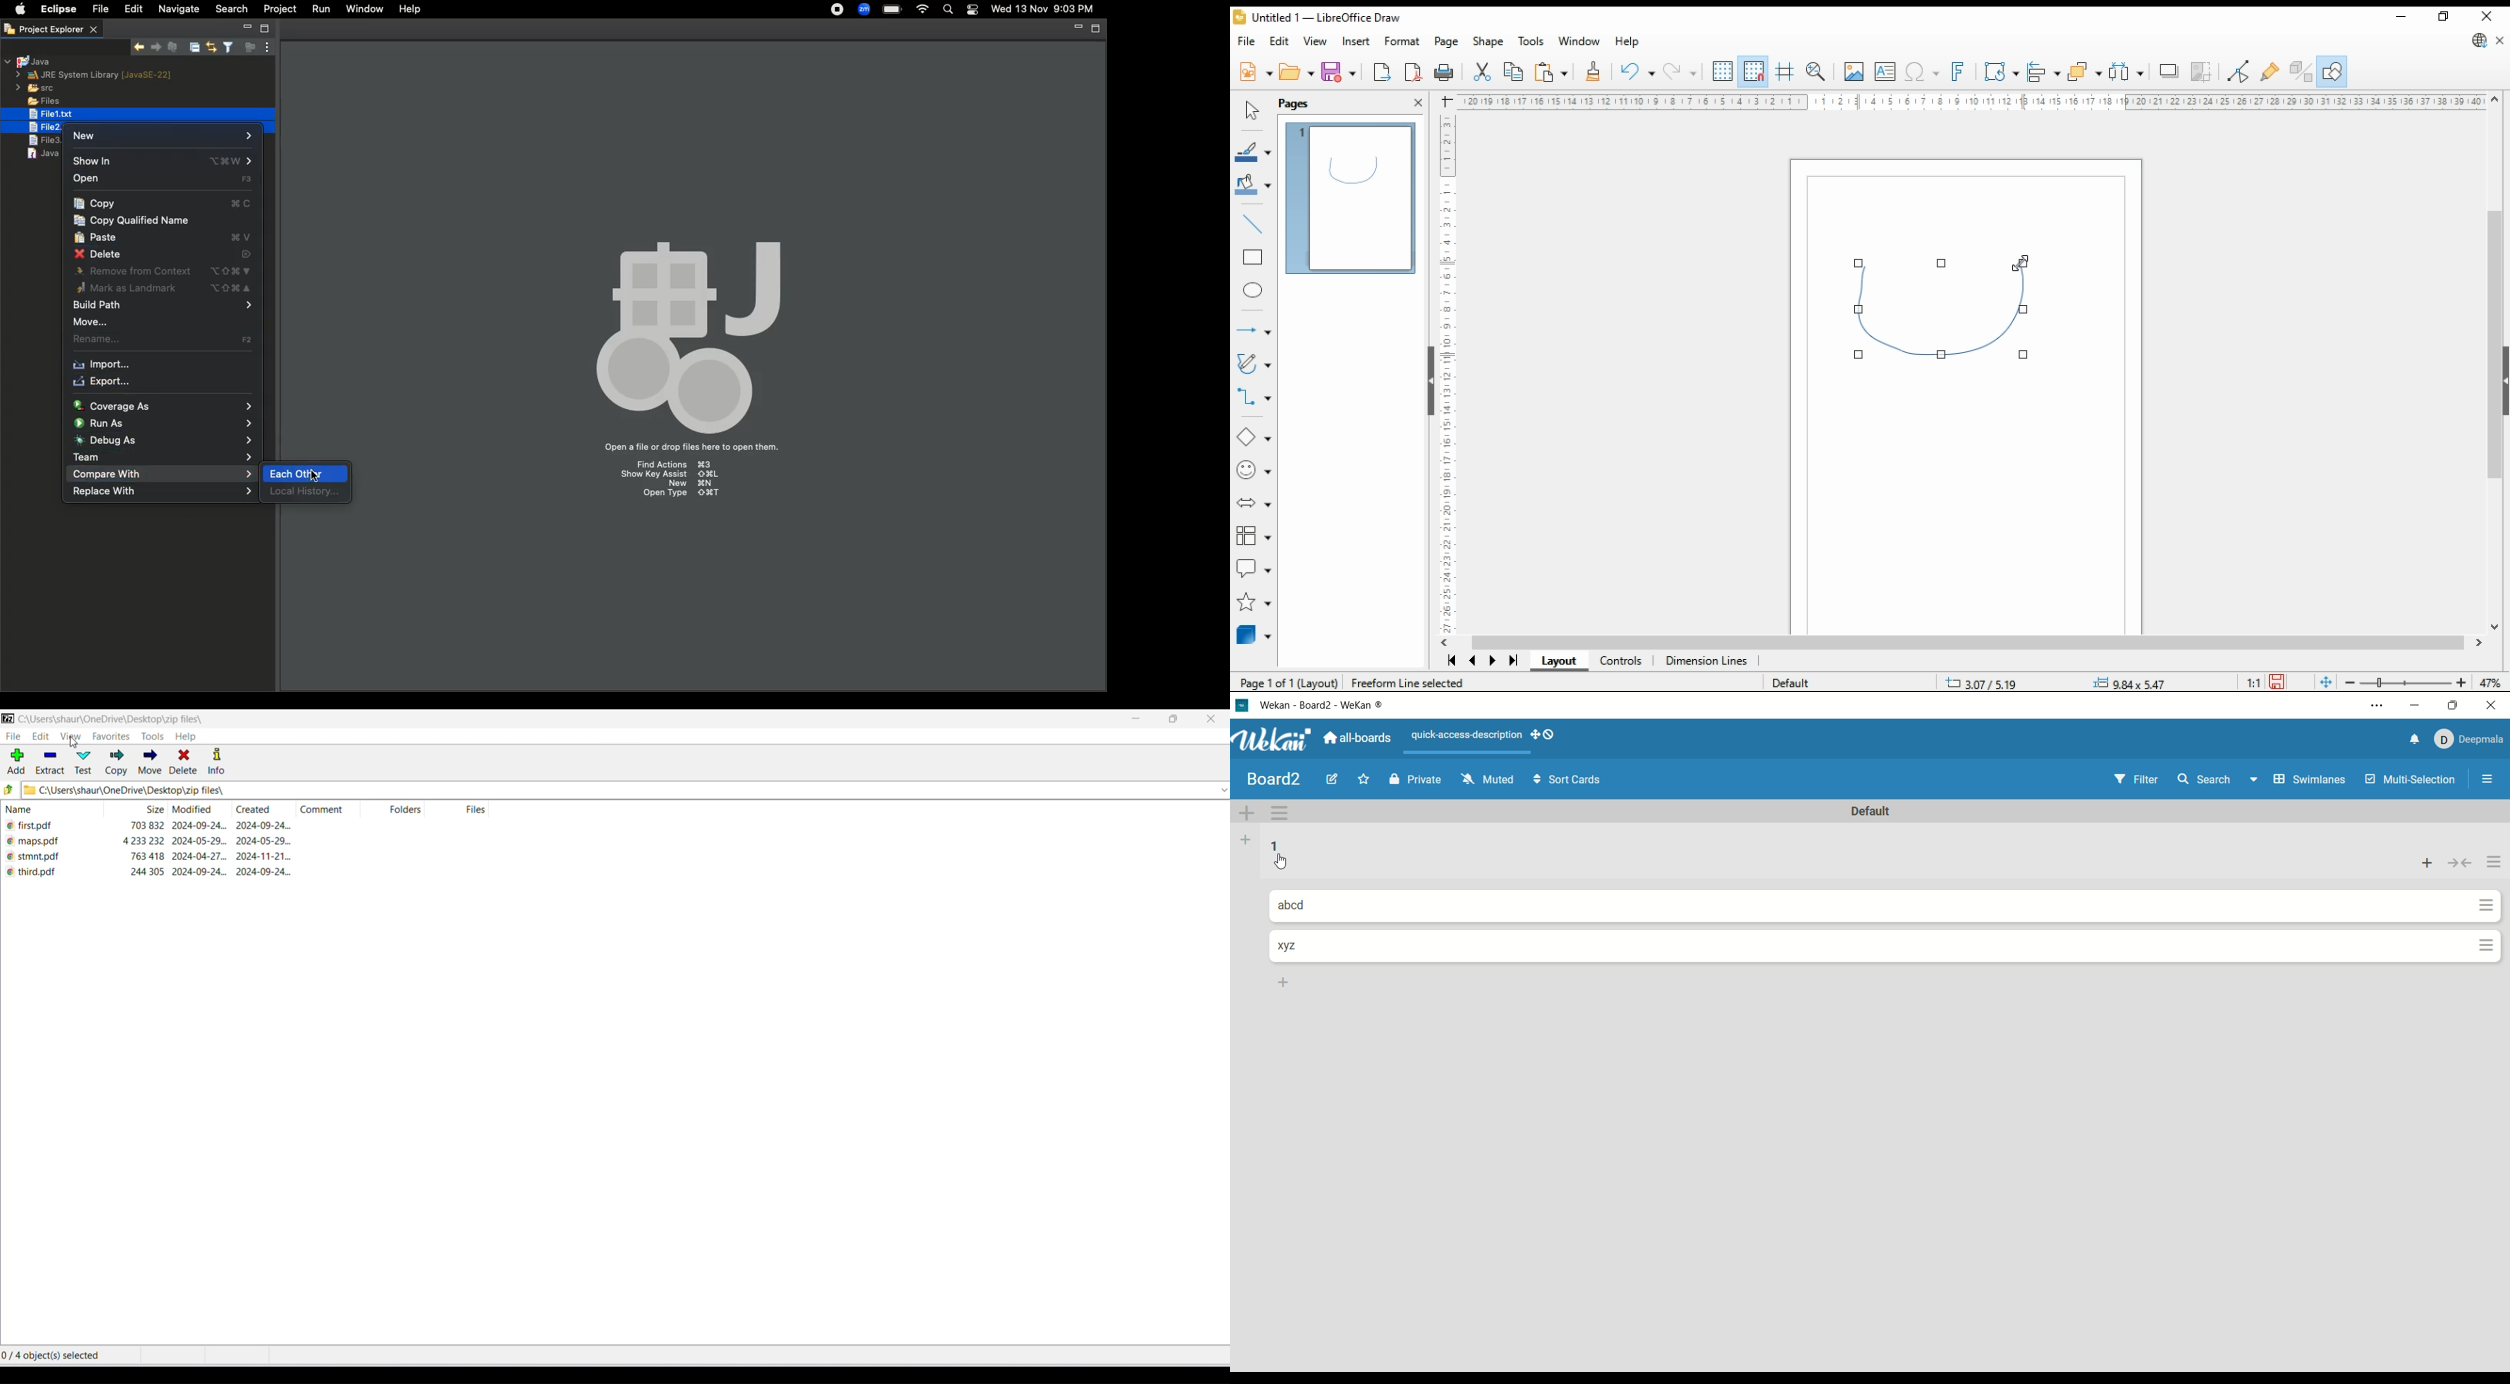  I want to click on maximize, so click(1174, 721).